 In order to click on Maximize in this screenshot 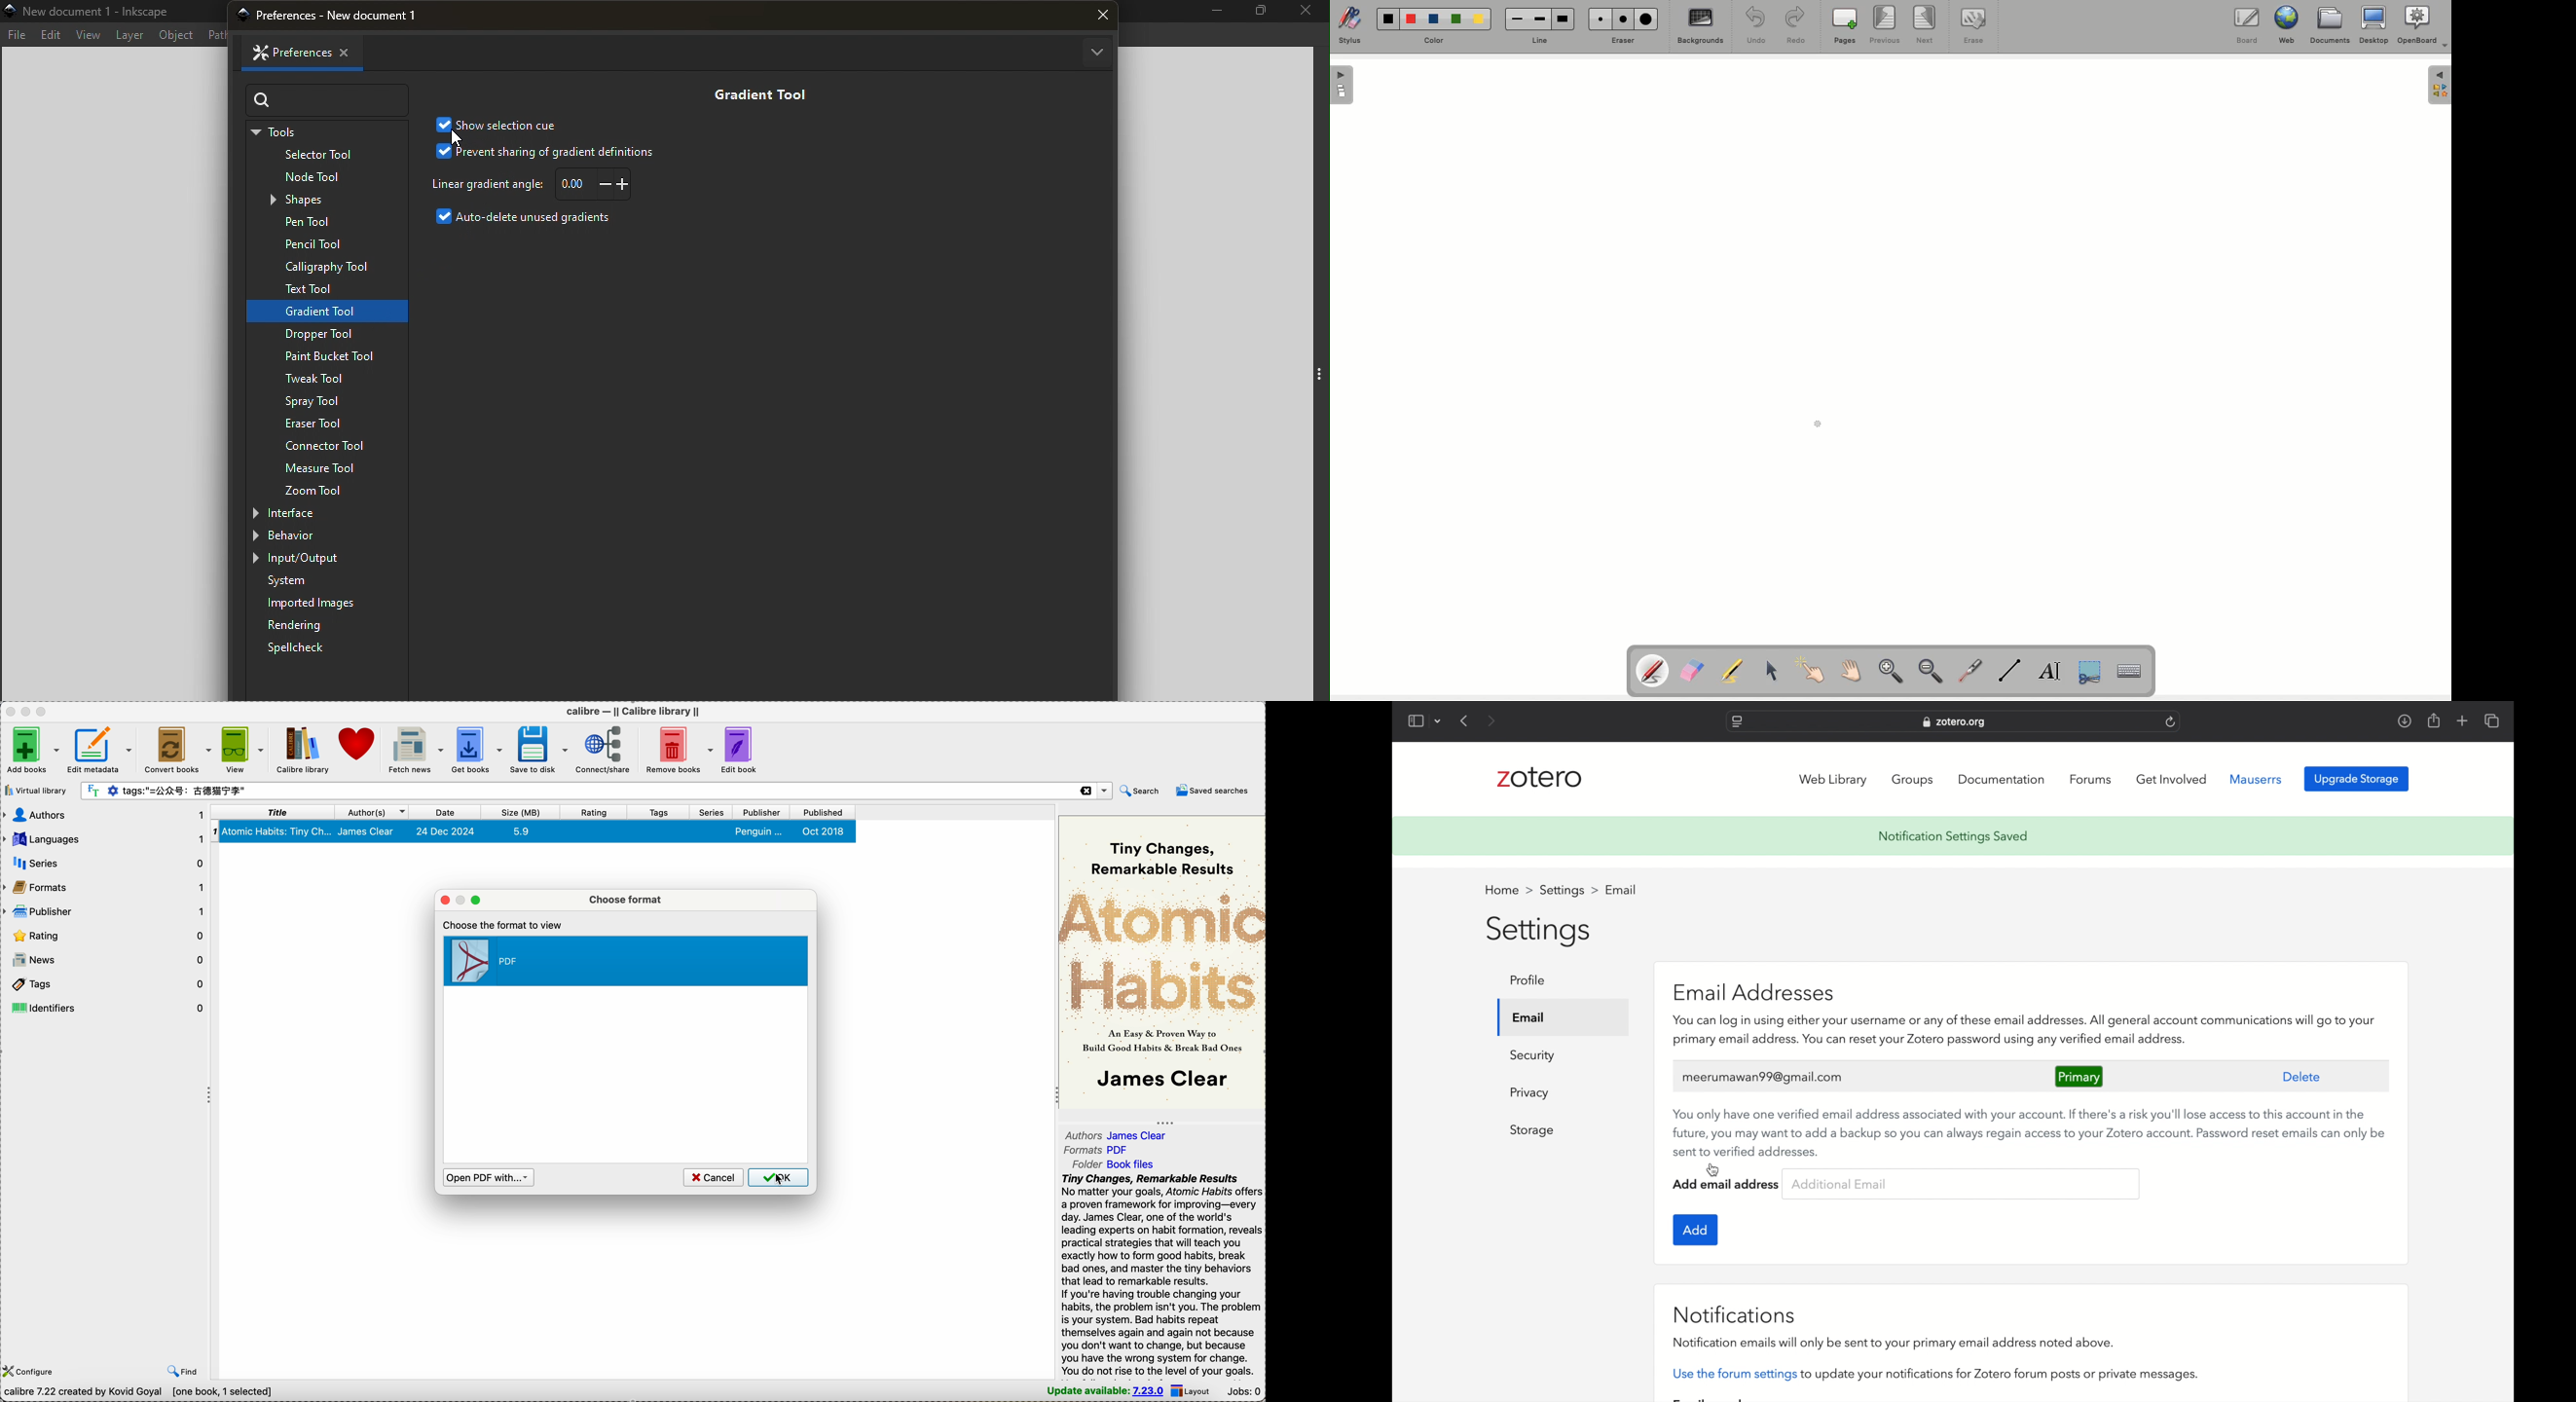, I will do `click(1259, 13)`.